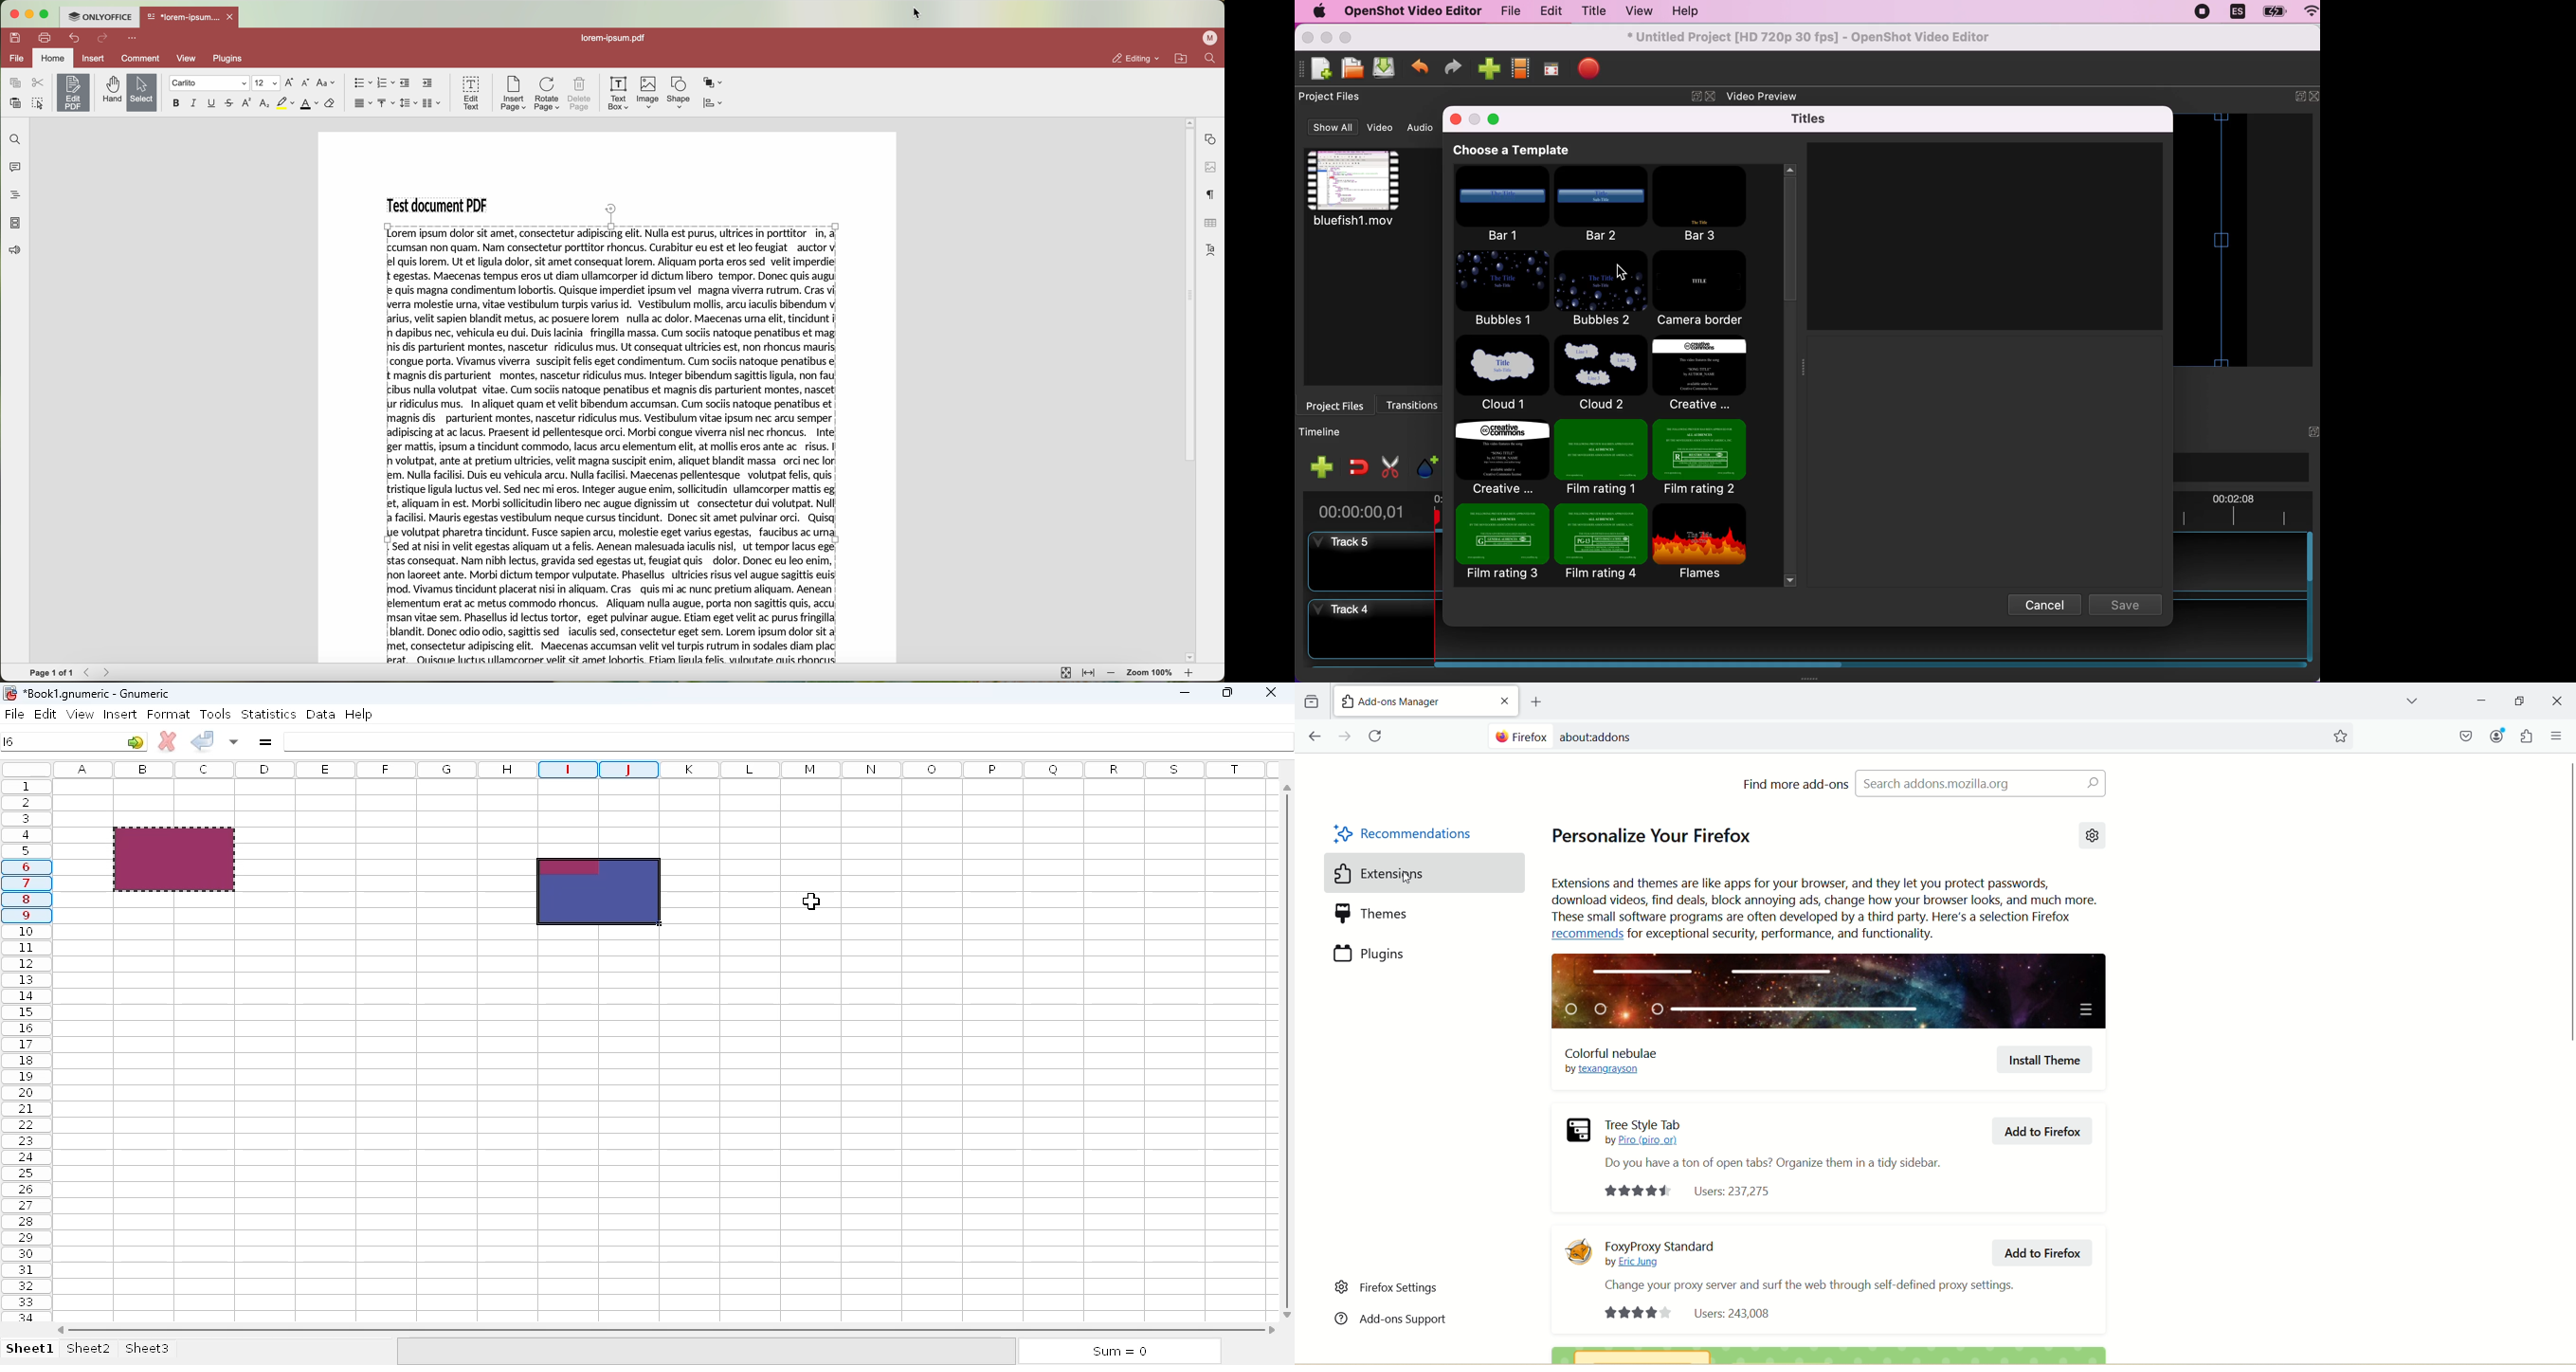 This screenshot has height=1372, width=2576. What do you see at coordinates (13, 13) in the screenshot?
I see `close program` at bounding box center [13, 13].